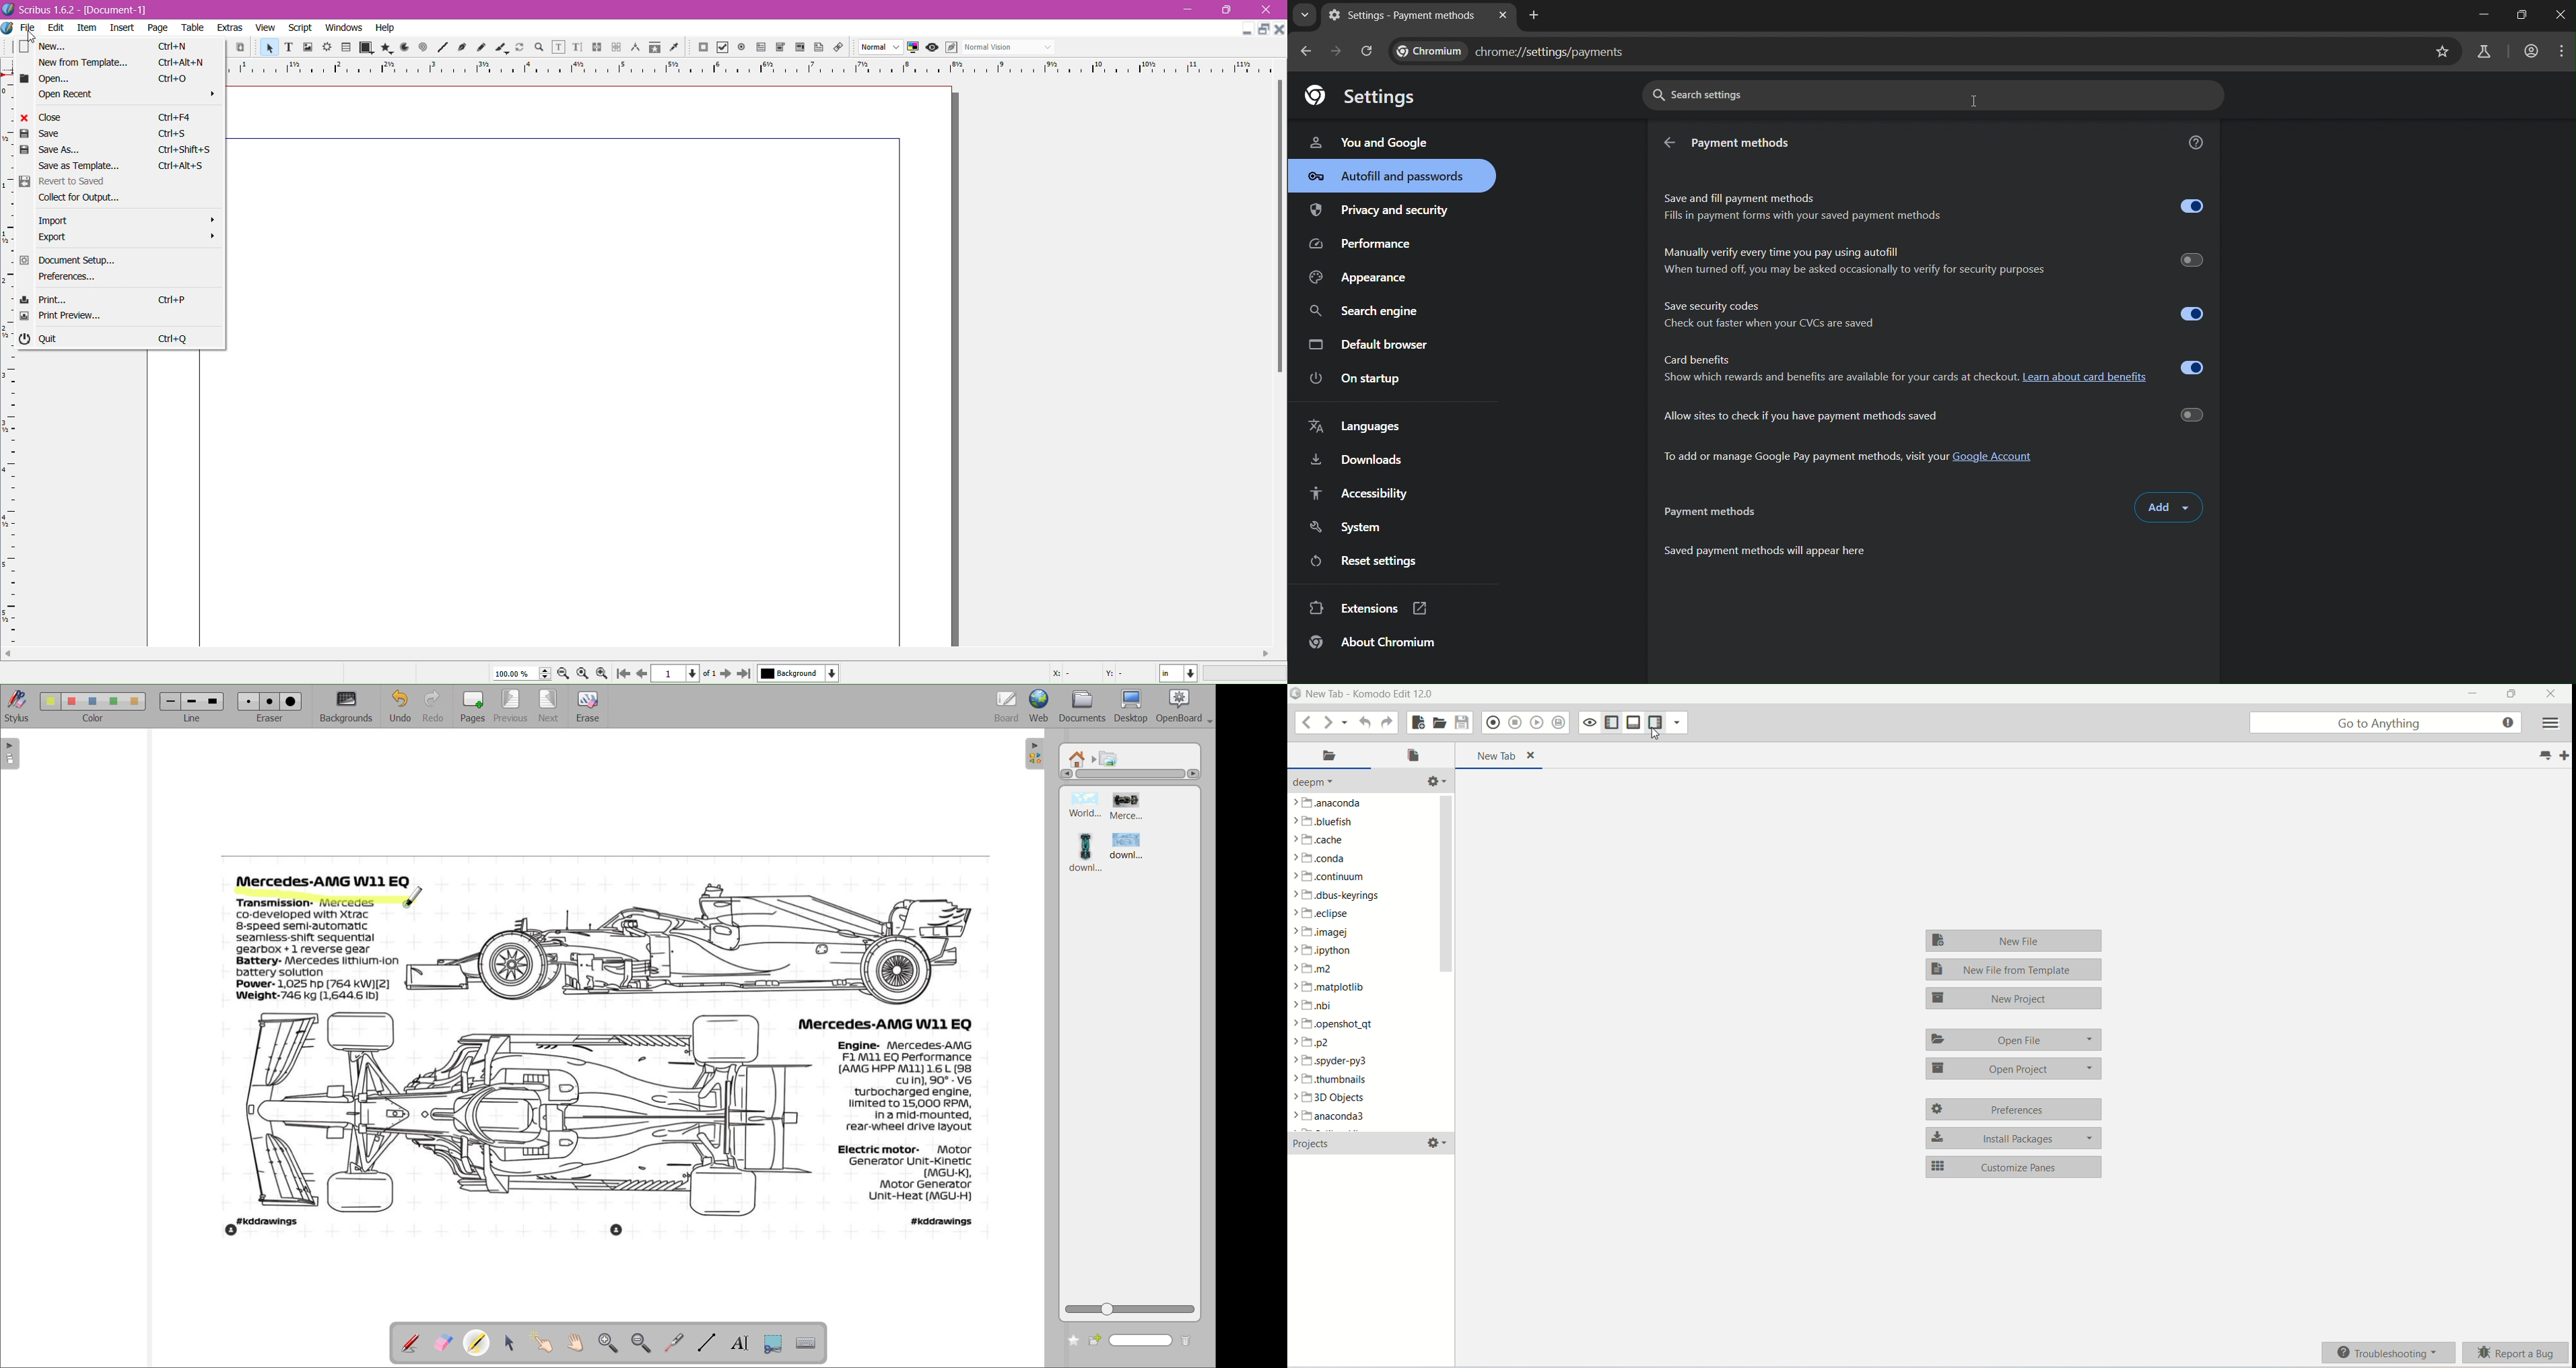 This screenshot has height=1372, width=2576. What do you see at coordinates (1307, 53) in the screenshot?
I see `go back one page` at bounding box center [1307, 53].